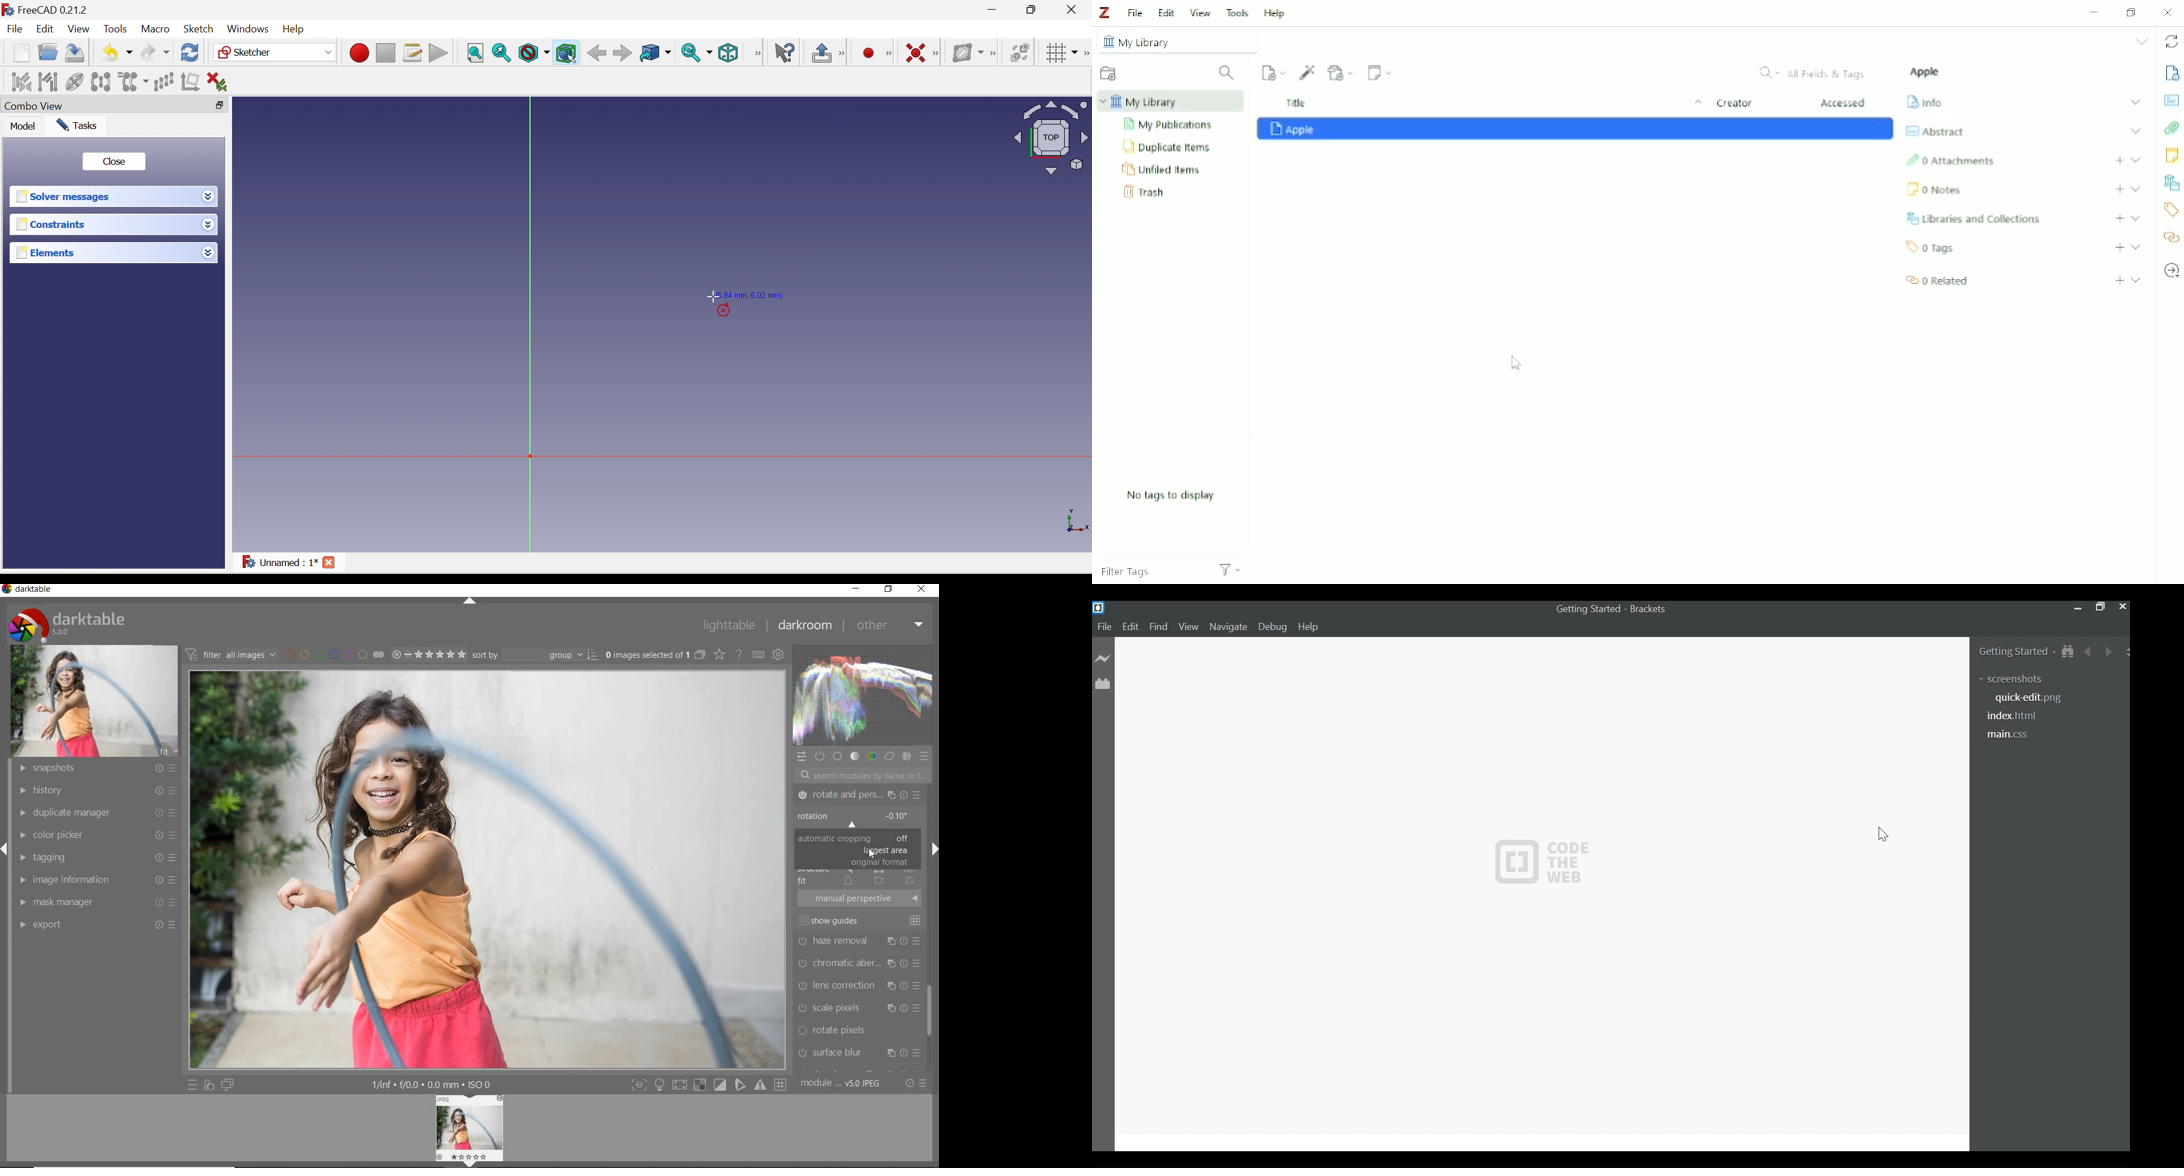  I want to click on Remove axes alignment, so click(191, 81).